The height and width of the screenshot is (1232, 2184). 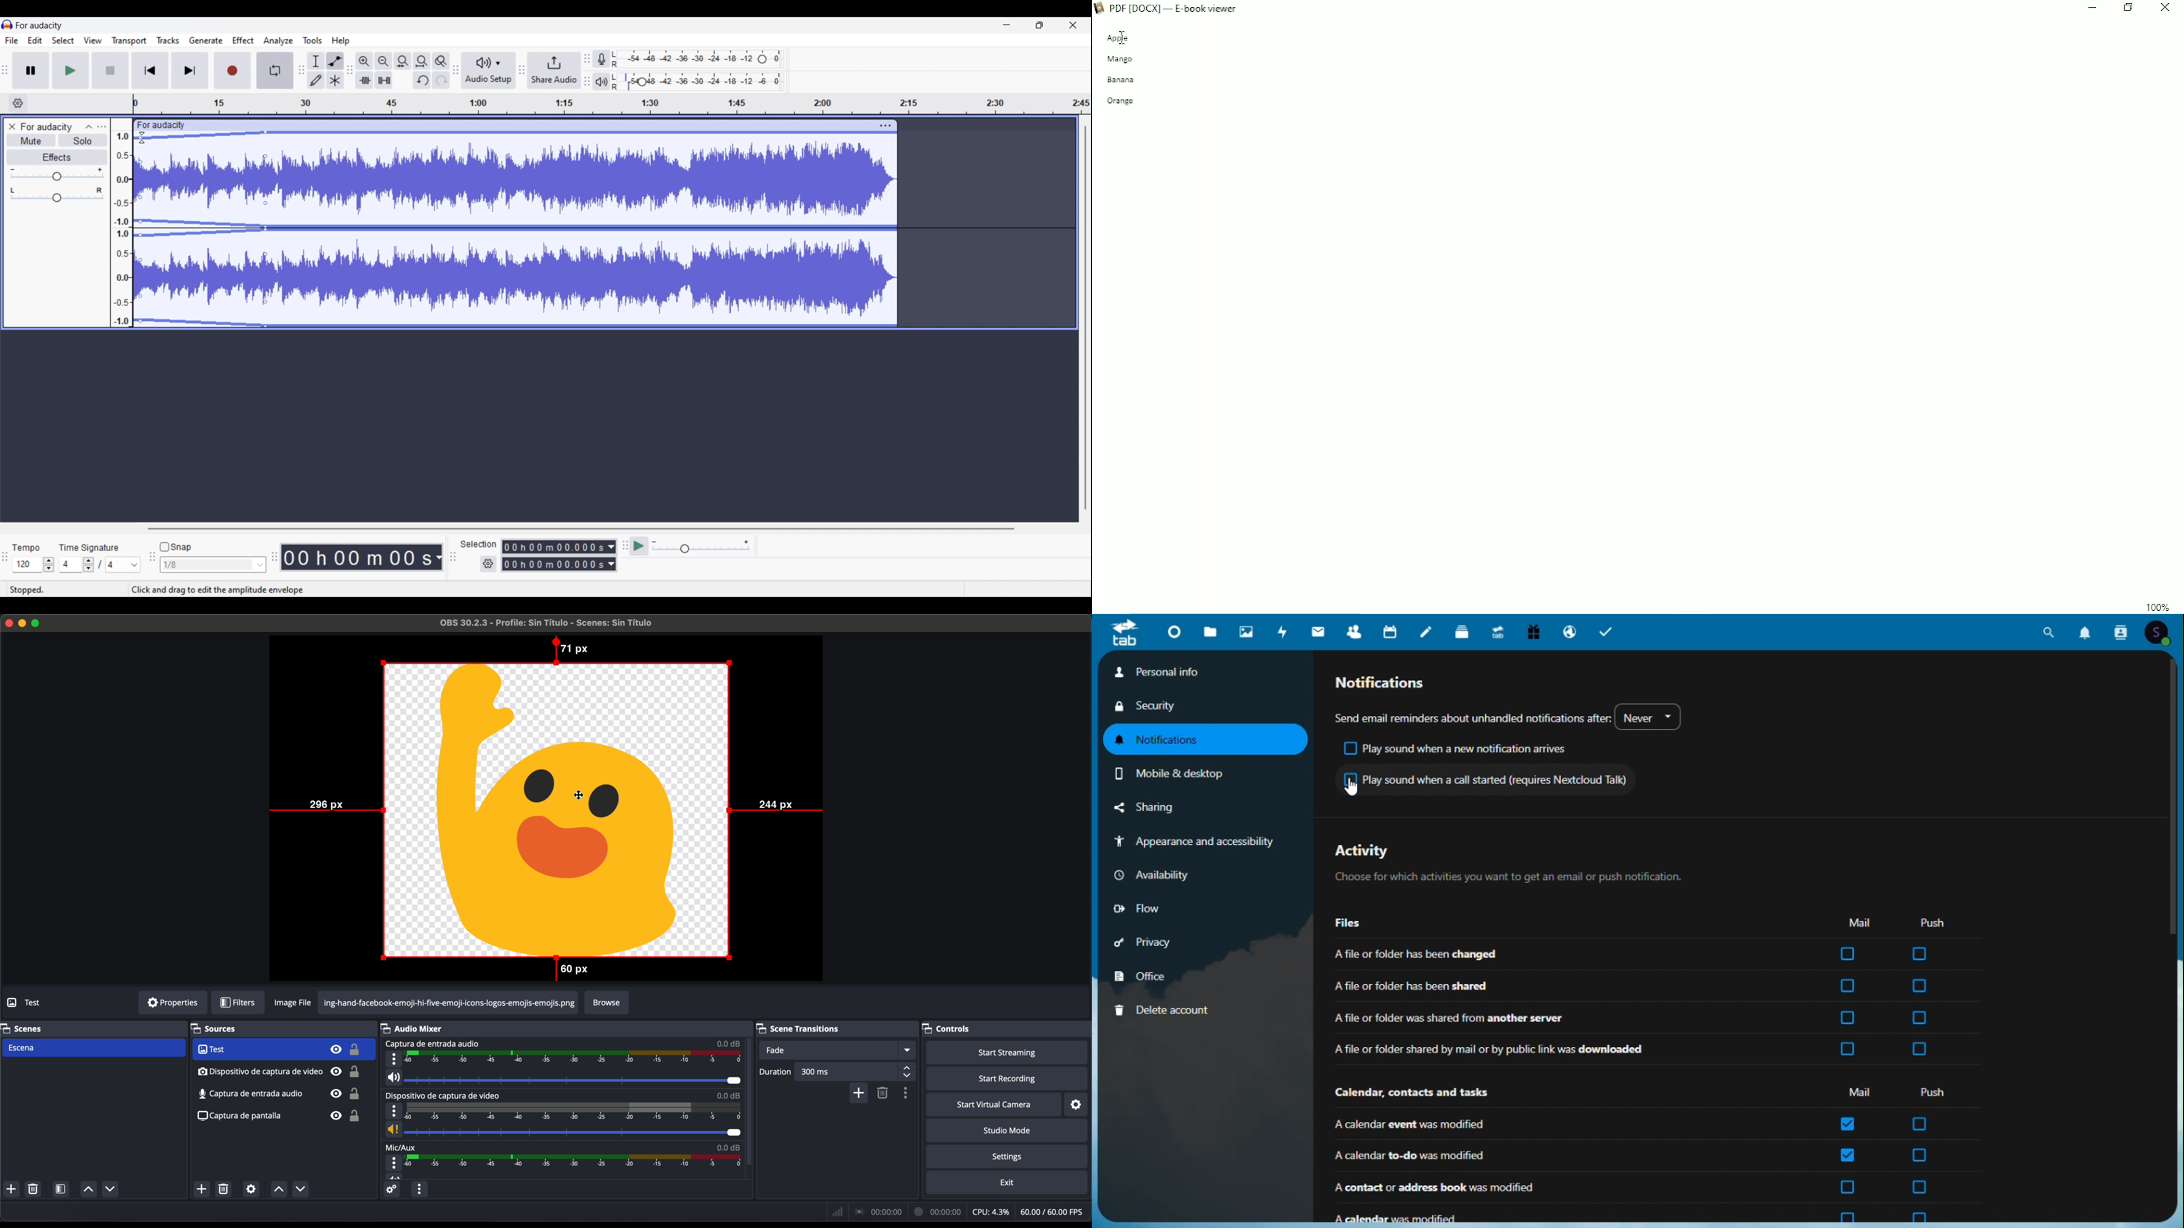 I want to click on image moved to the center, so click(x=557, y=809).